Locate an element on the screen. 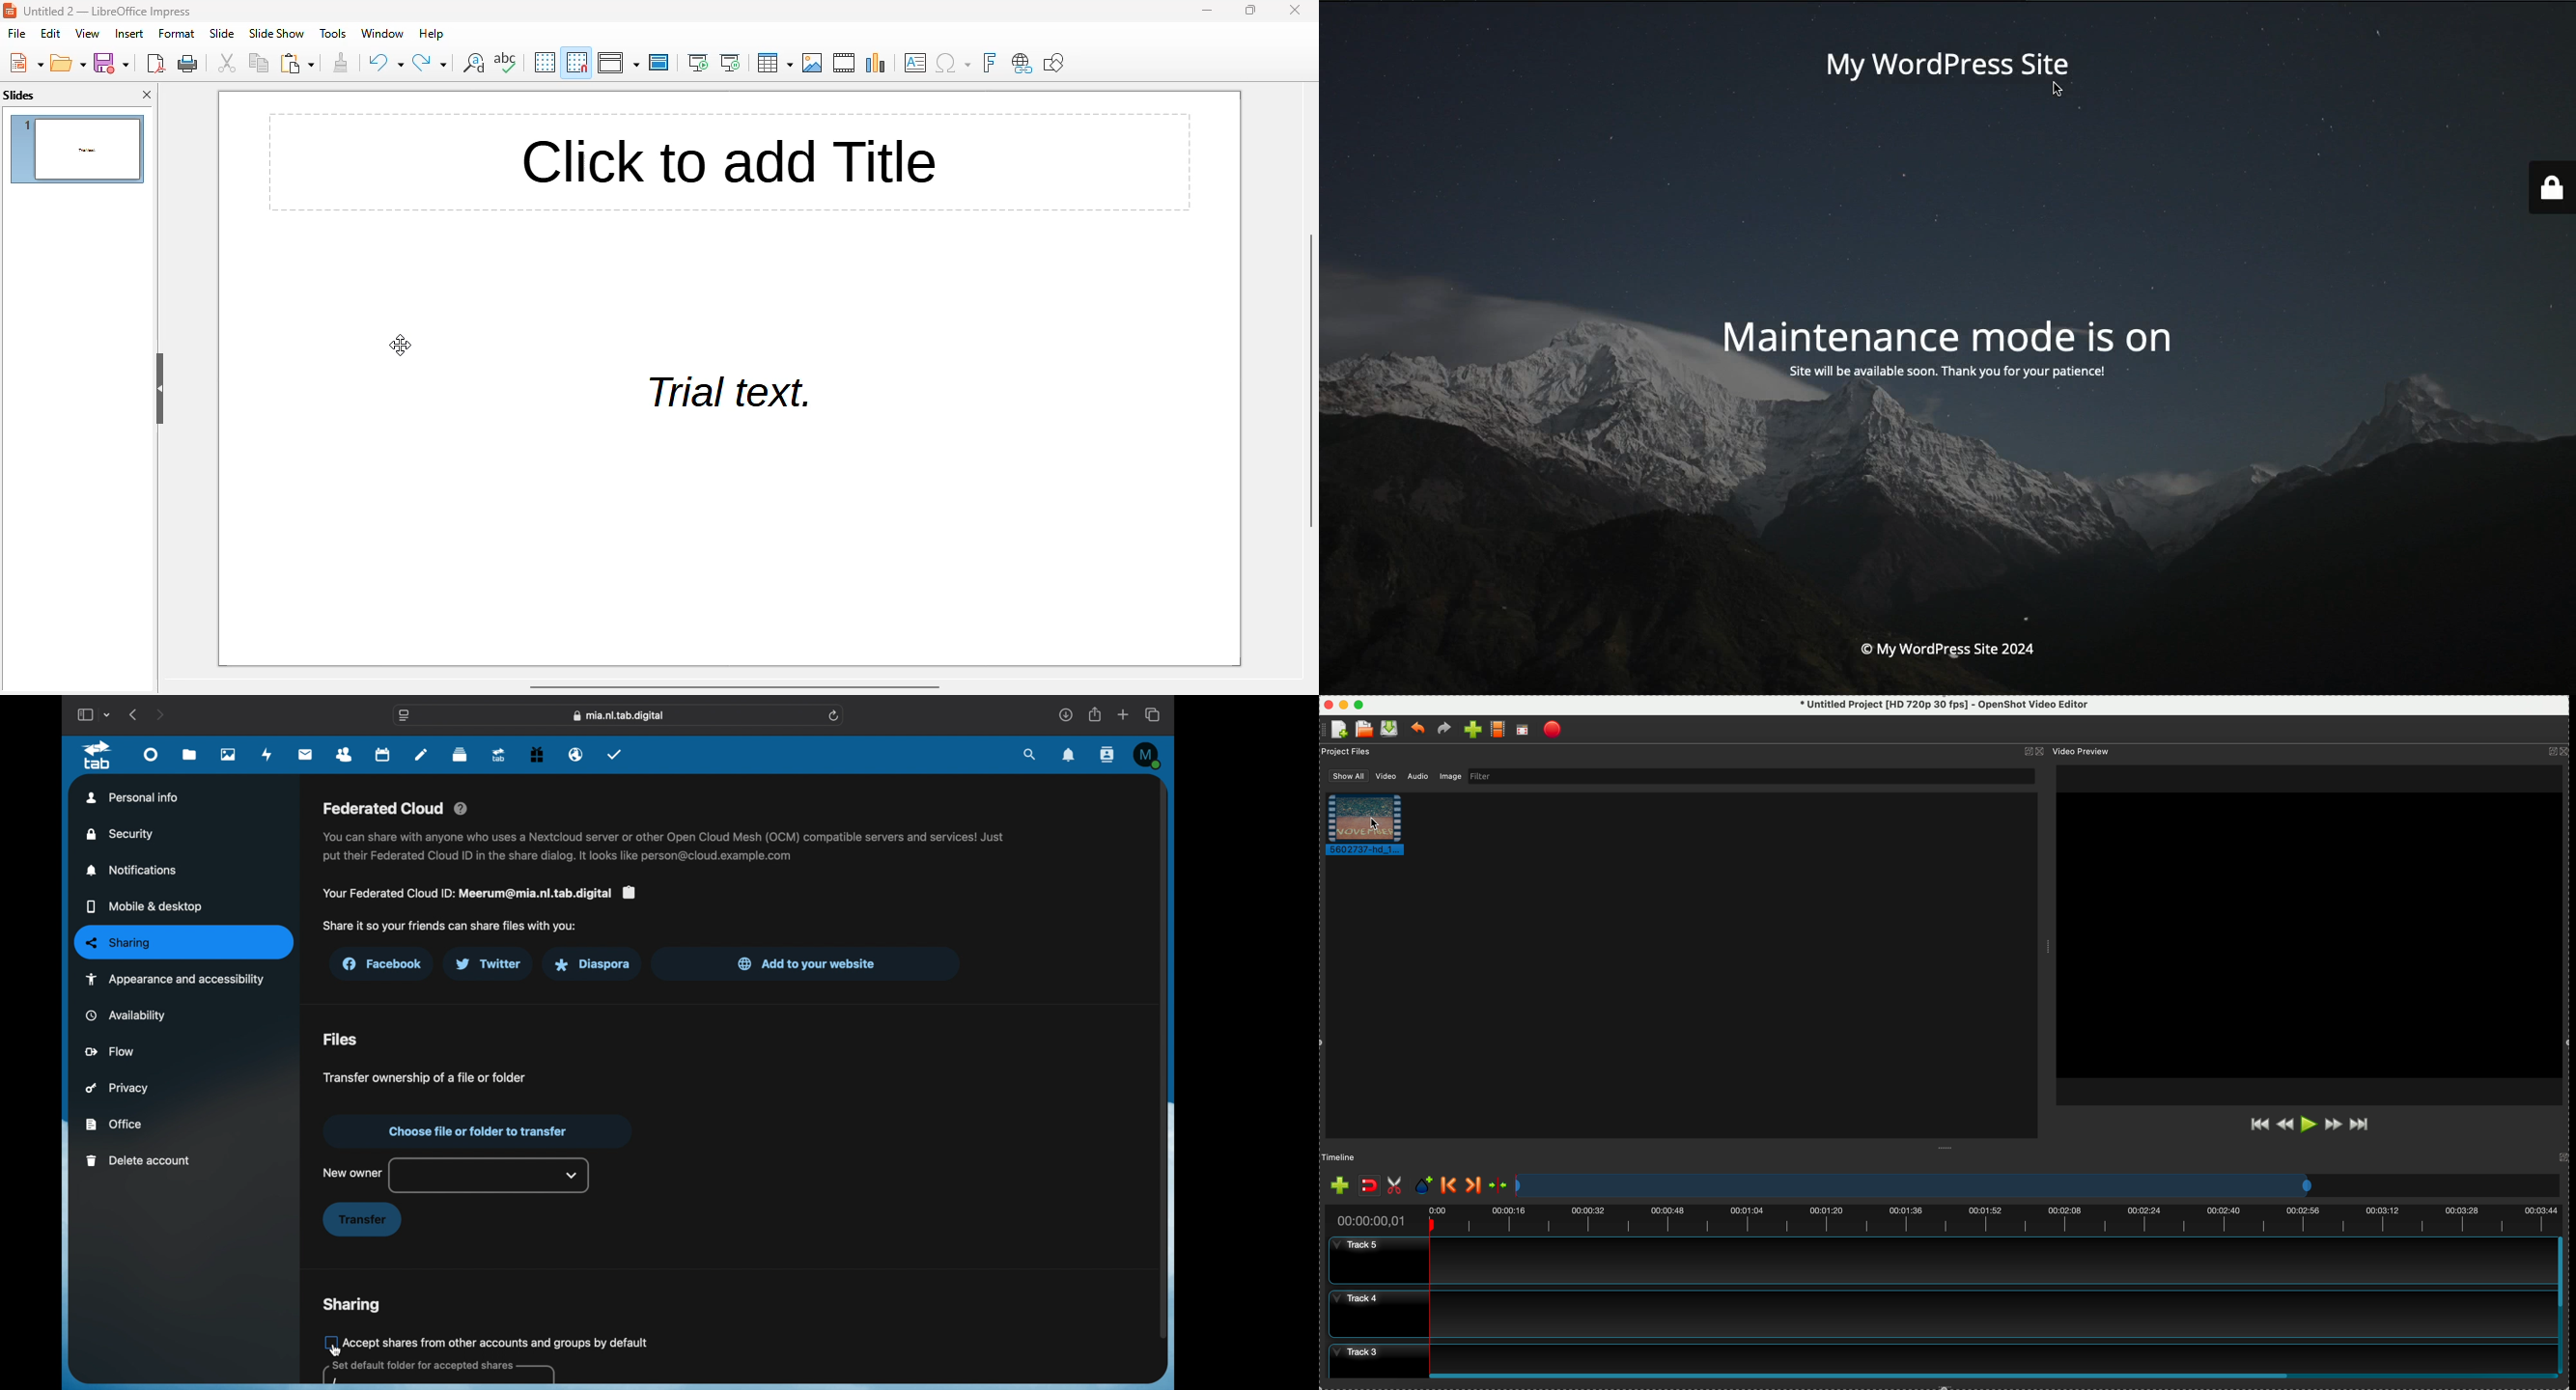 The width and height of the screenshot is (2576, 1400). info is located at coordinates (665, 847).